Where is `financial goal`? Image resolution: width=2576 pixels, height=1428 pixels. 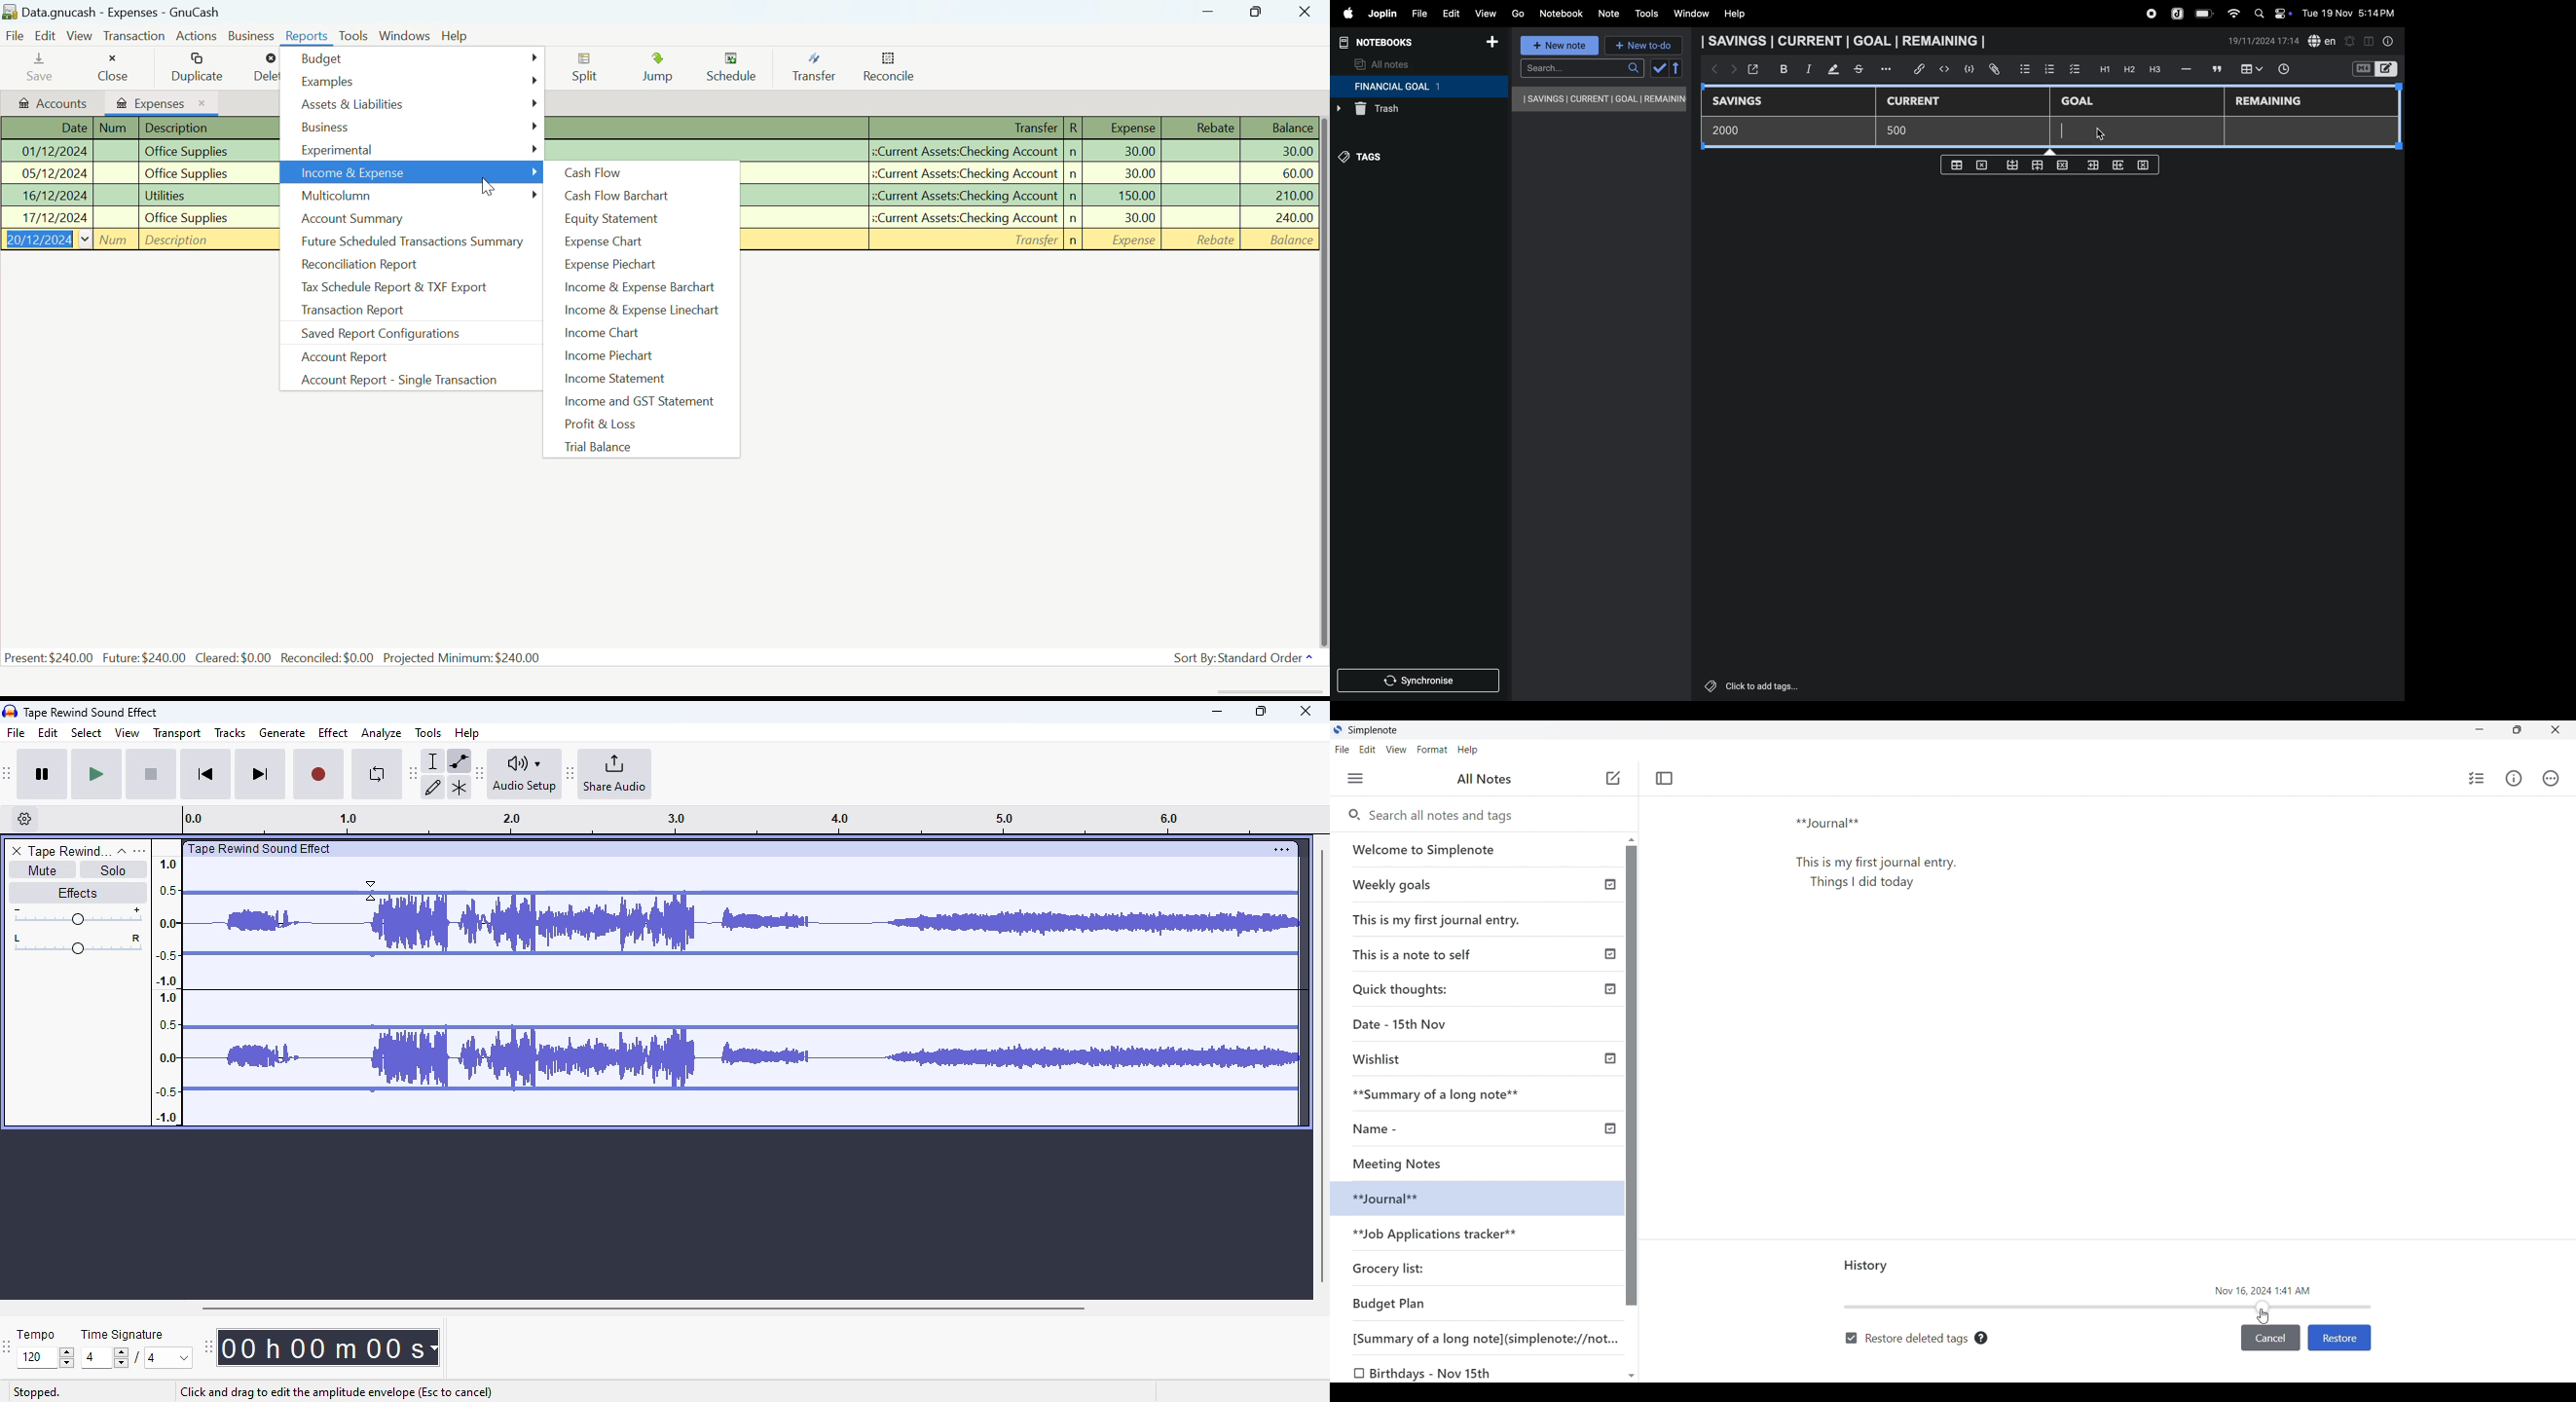
financial goal is located at coordinates (1419, 87).